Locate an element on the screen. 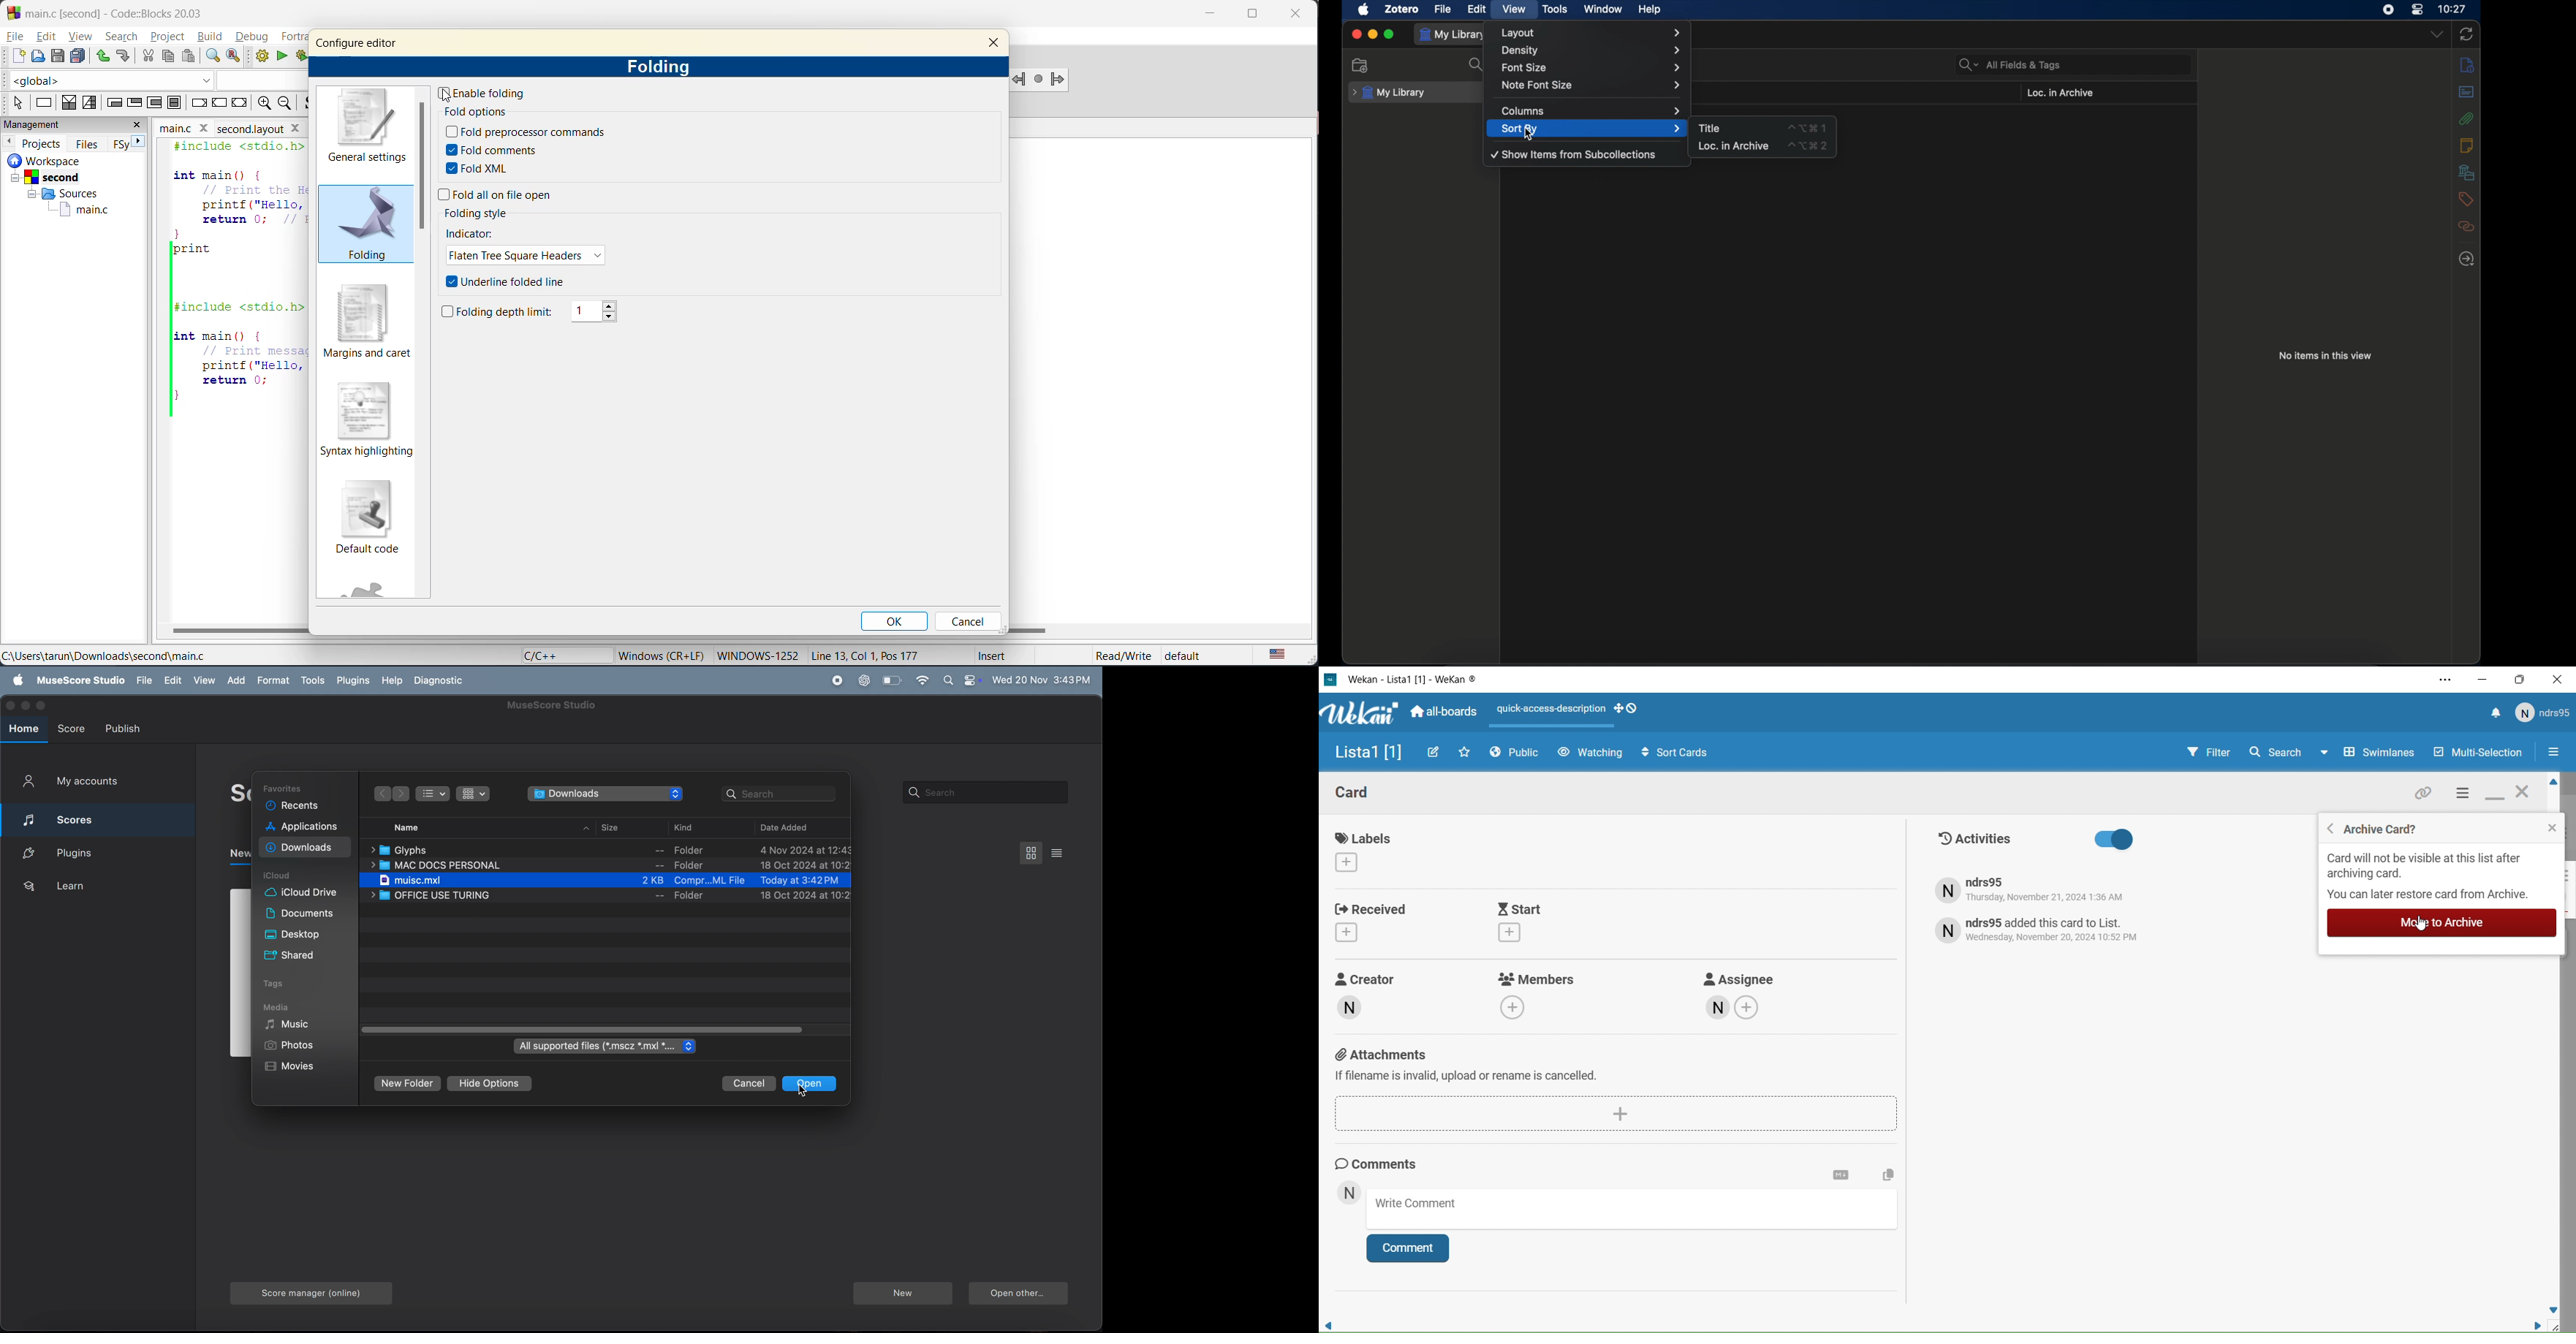 The image size is (2576, 1344). date added is located at coordinates (789, 828).